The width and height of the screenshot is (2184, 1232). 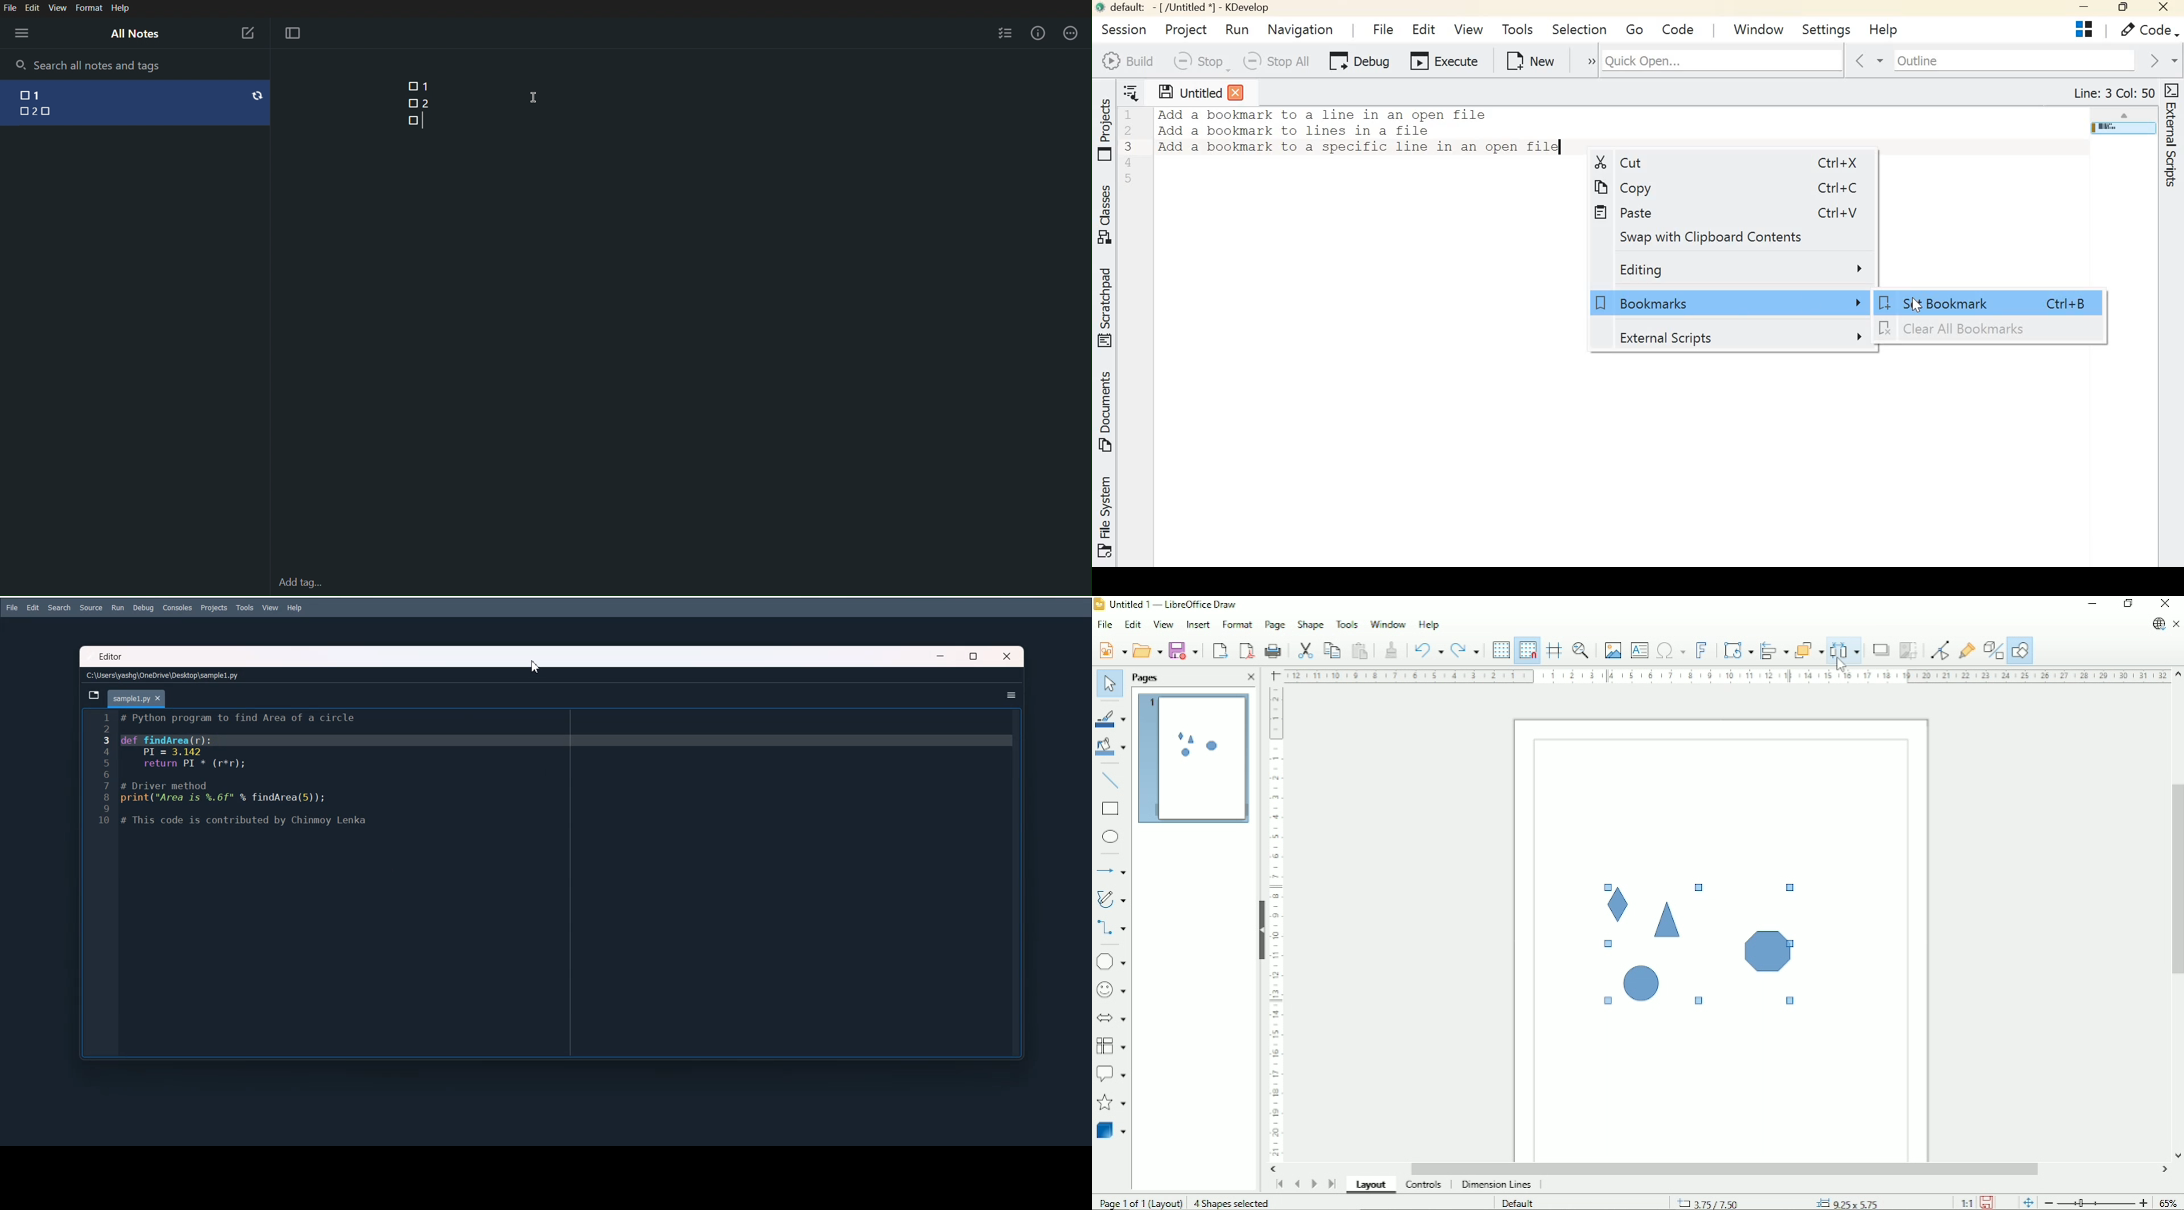 What do you see at coordinates (137, 700) in the screenshot?
I see `Current file tab` at bounding box center [137, 700].